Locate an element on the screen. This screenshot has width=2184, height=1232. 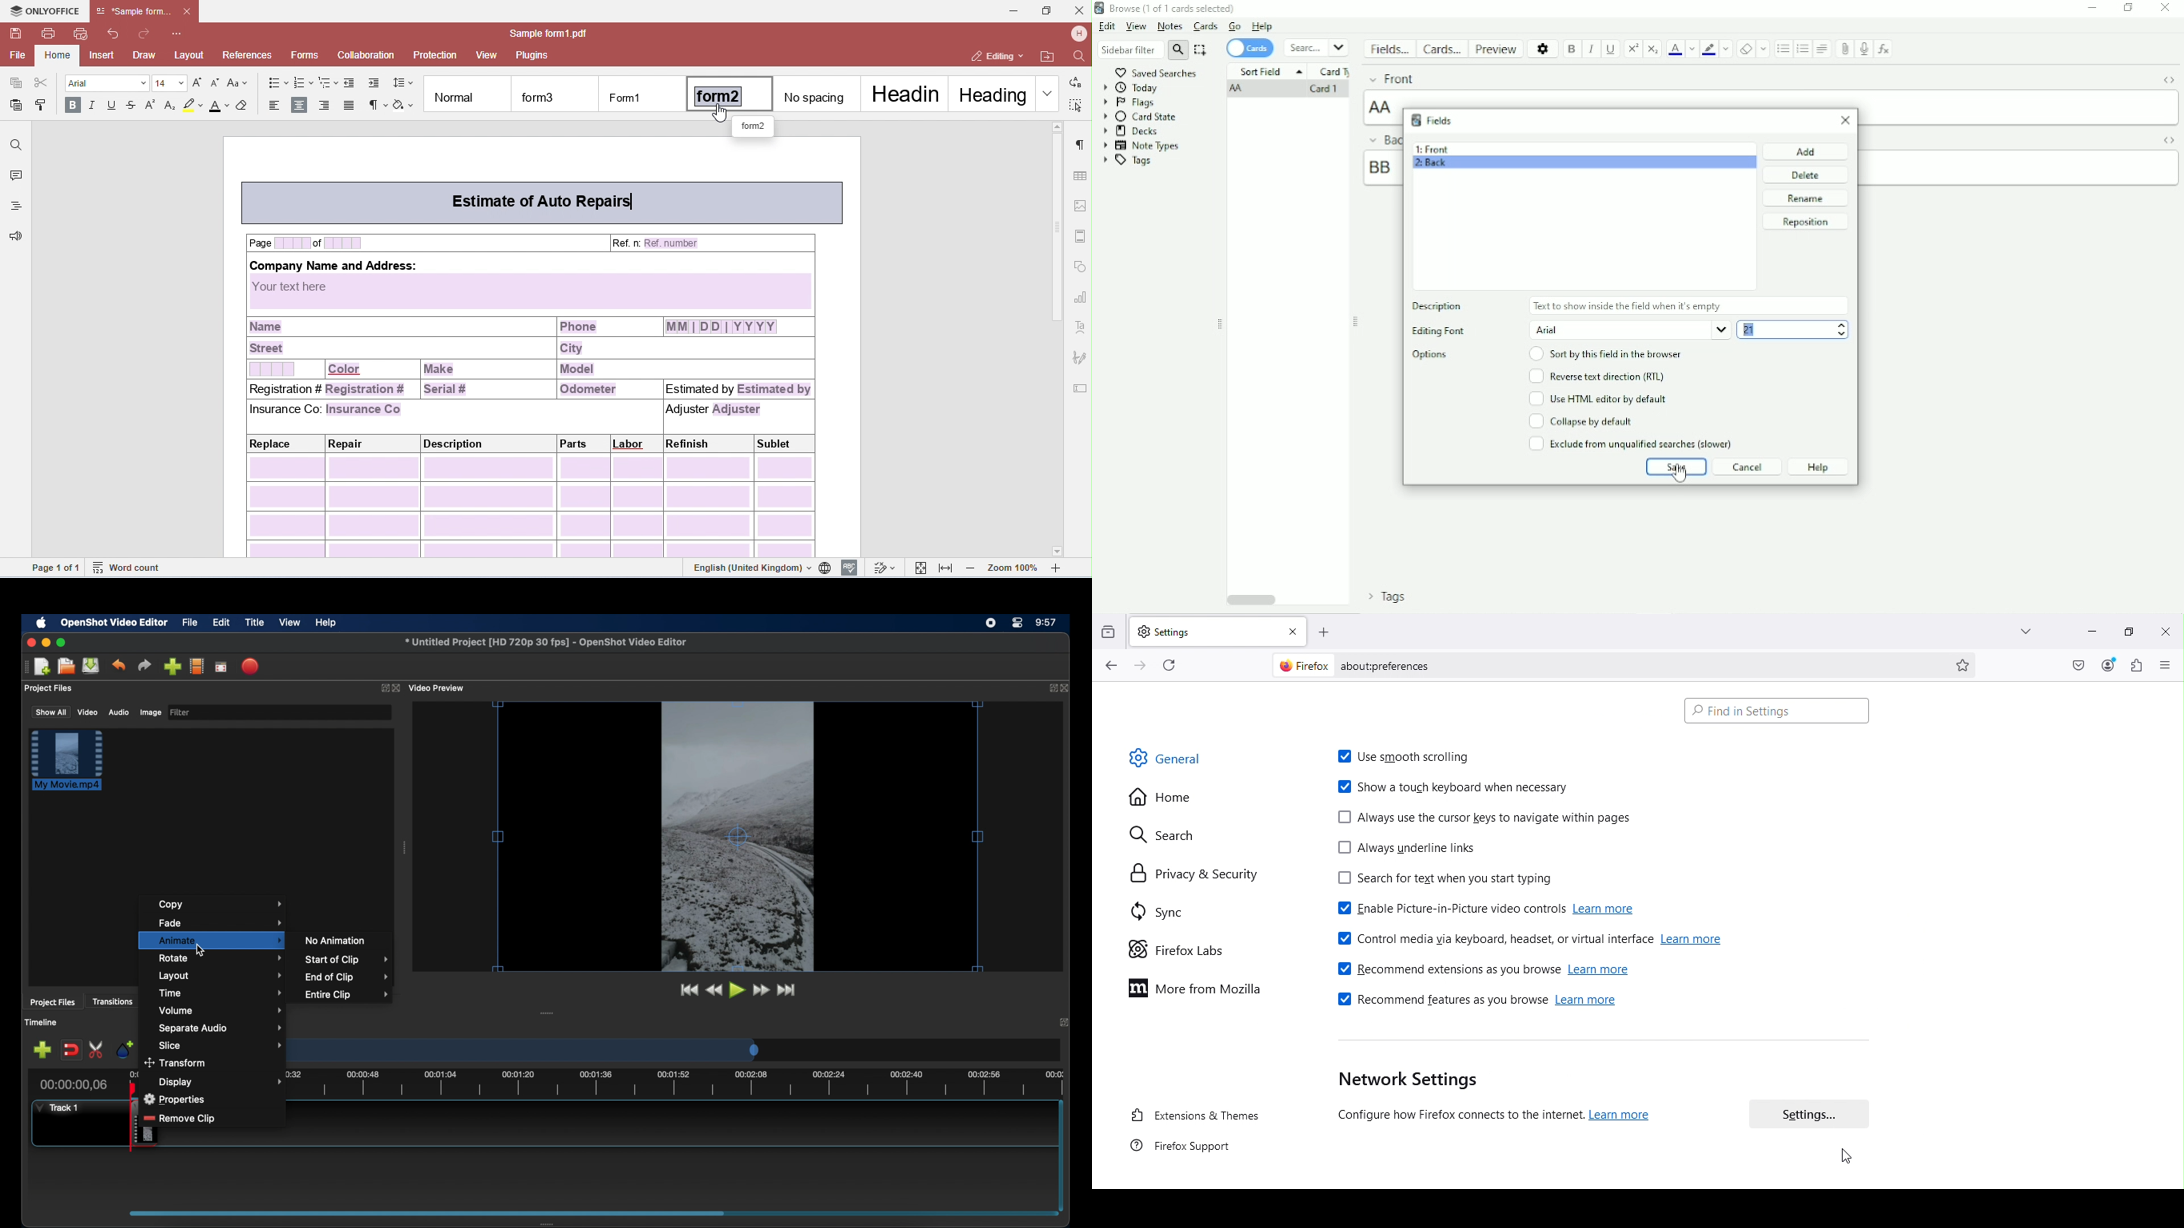
Settings is located at coordinates (1807, 1114).